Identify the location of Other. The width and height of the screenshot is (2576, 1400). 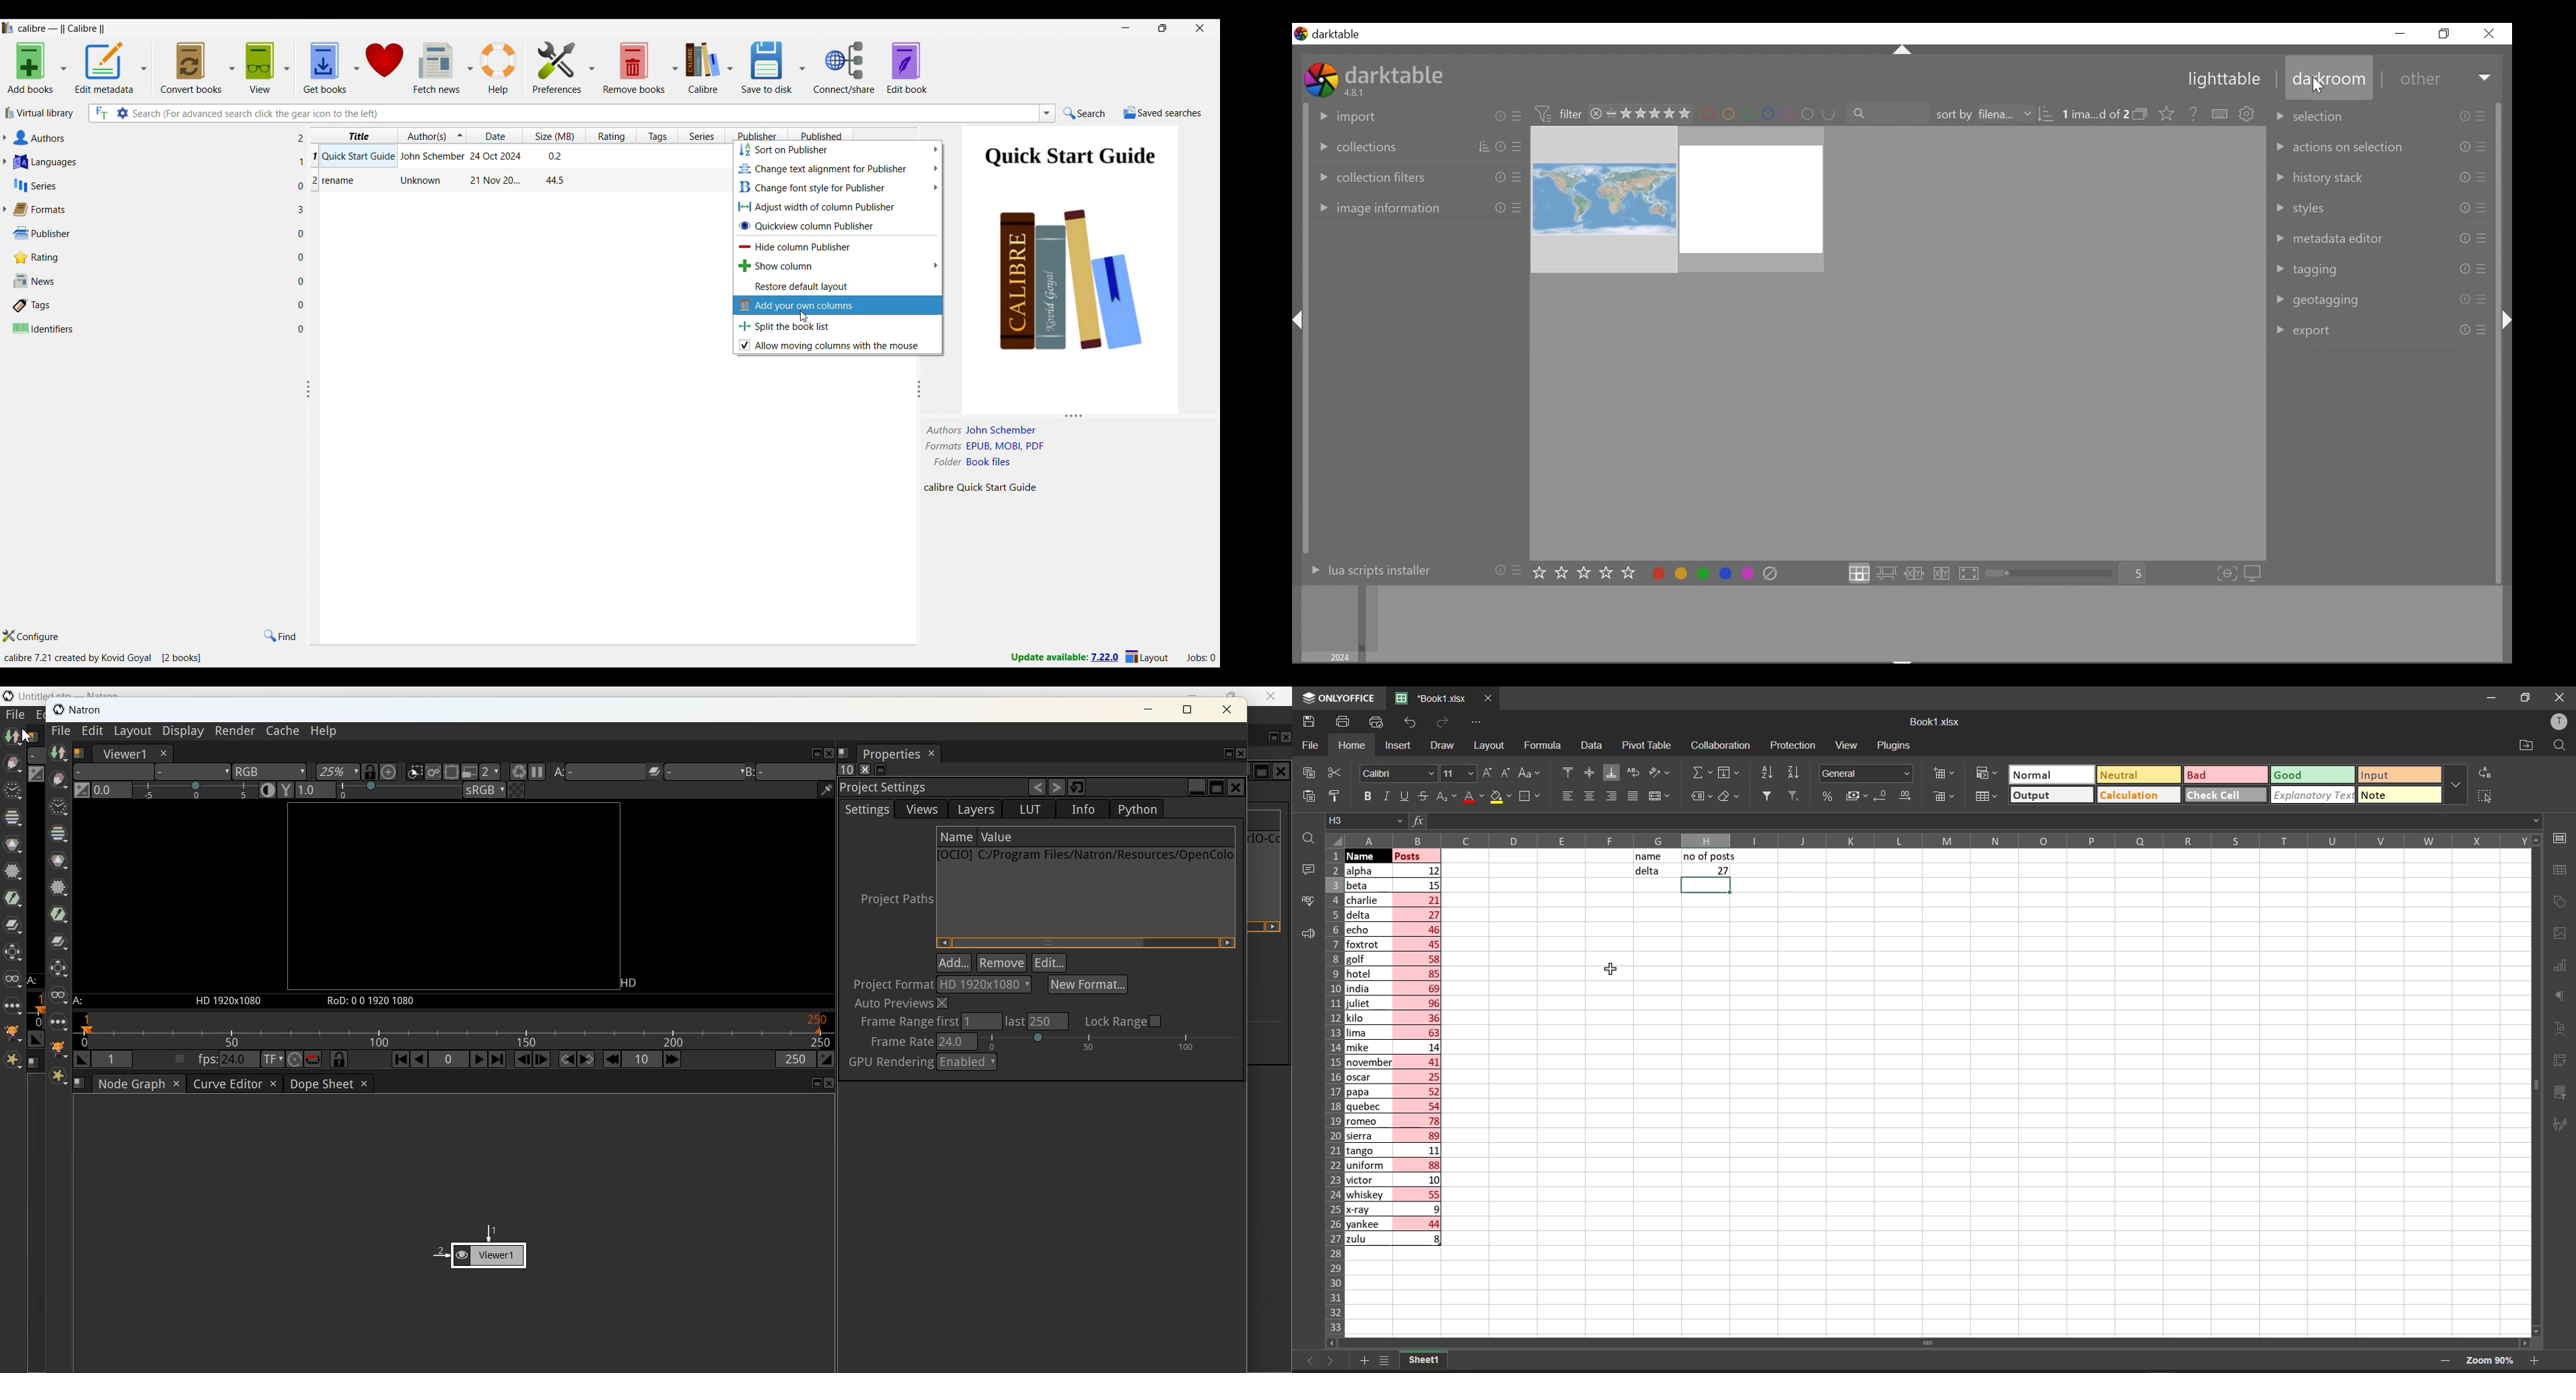
(2446, 77).